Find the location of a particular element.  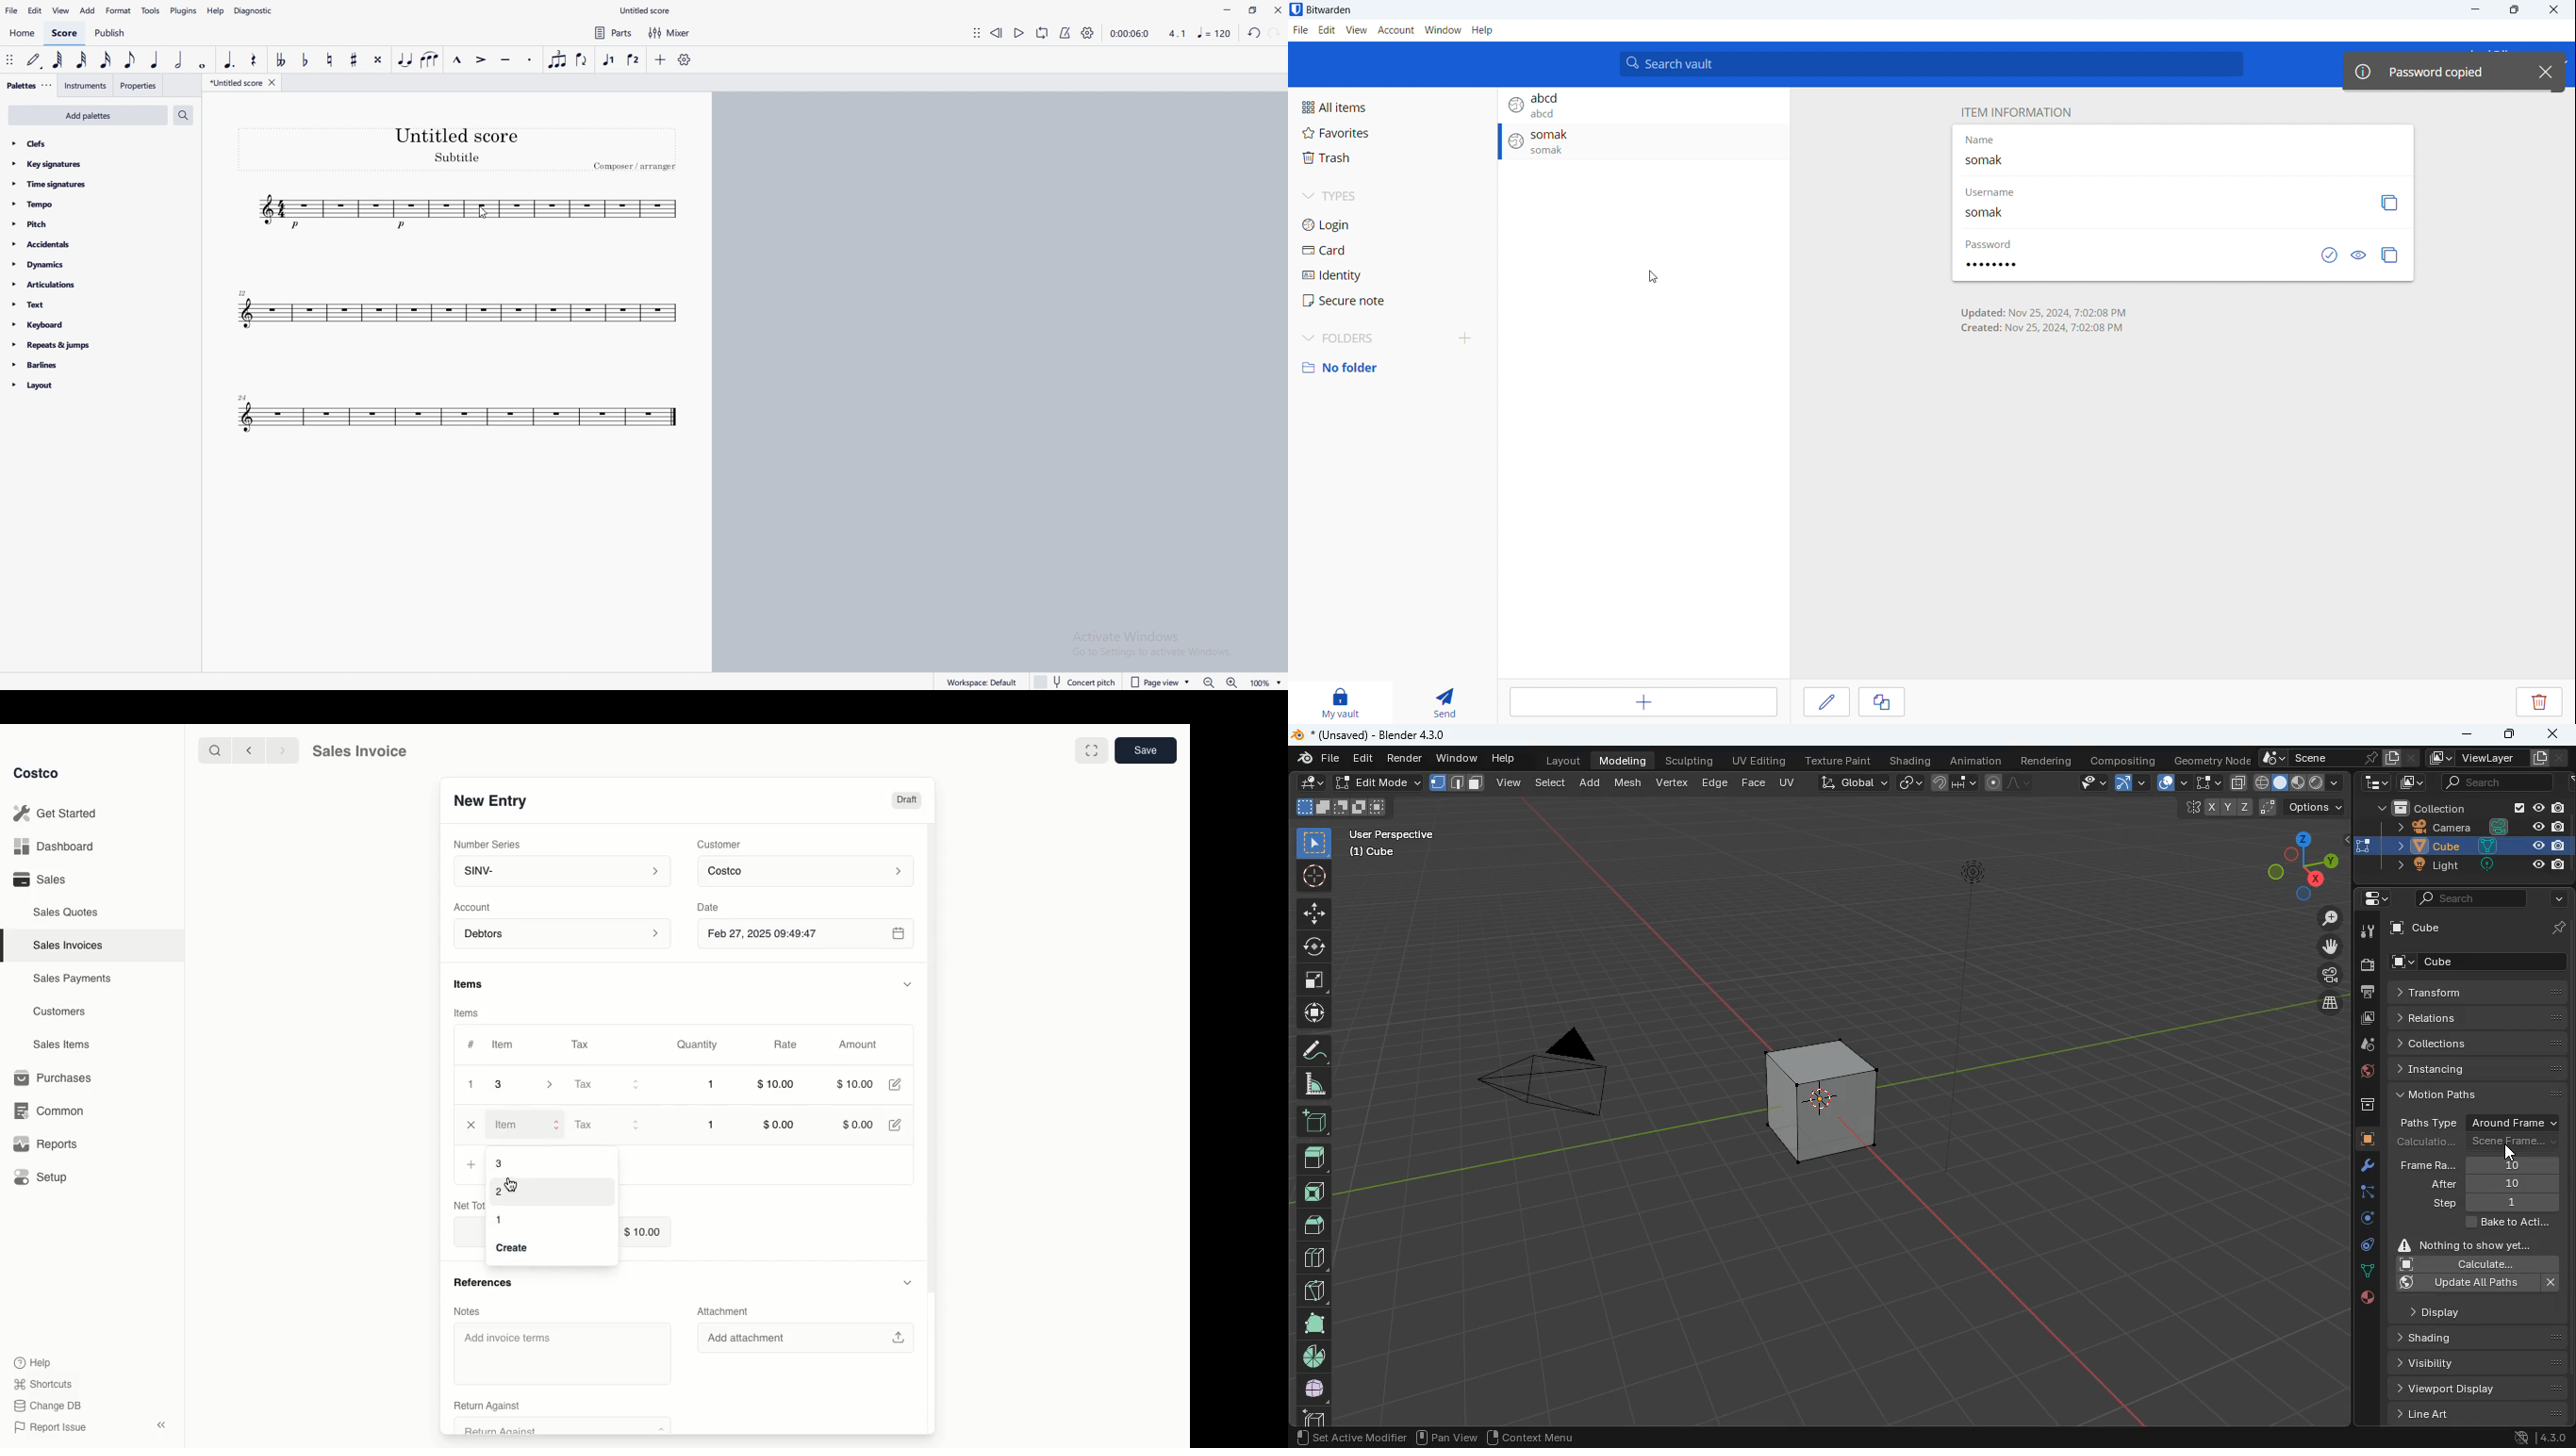

cube is located at coordinates (2366, 1140).